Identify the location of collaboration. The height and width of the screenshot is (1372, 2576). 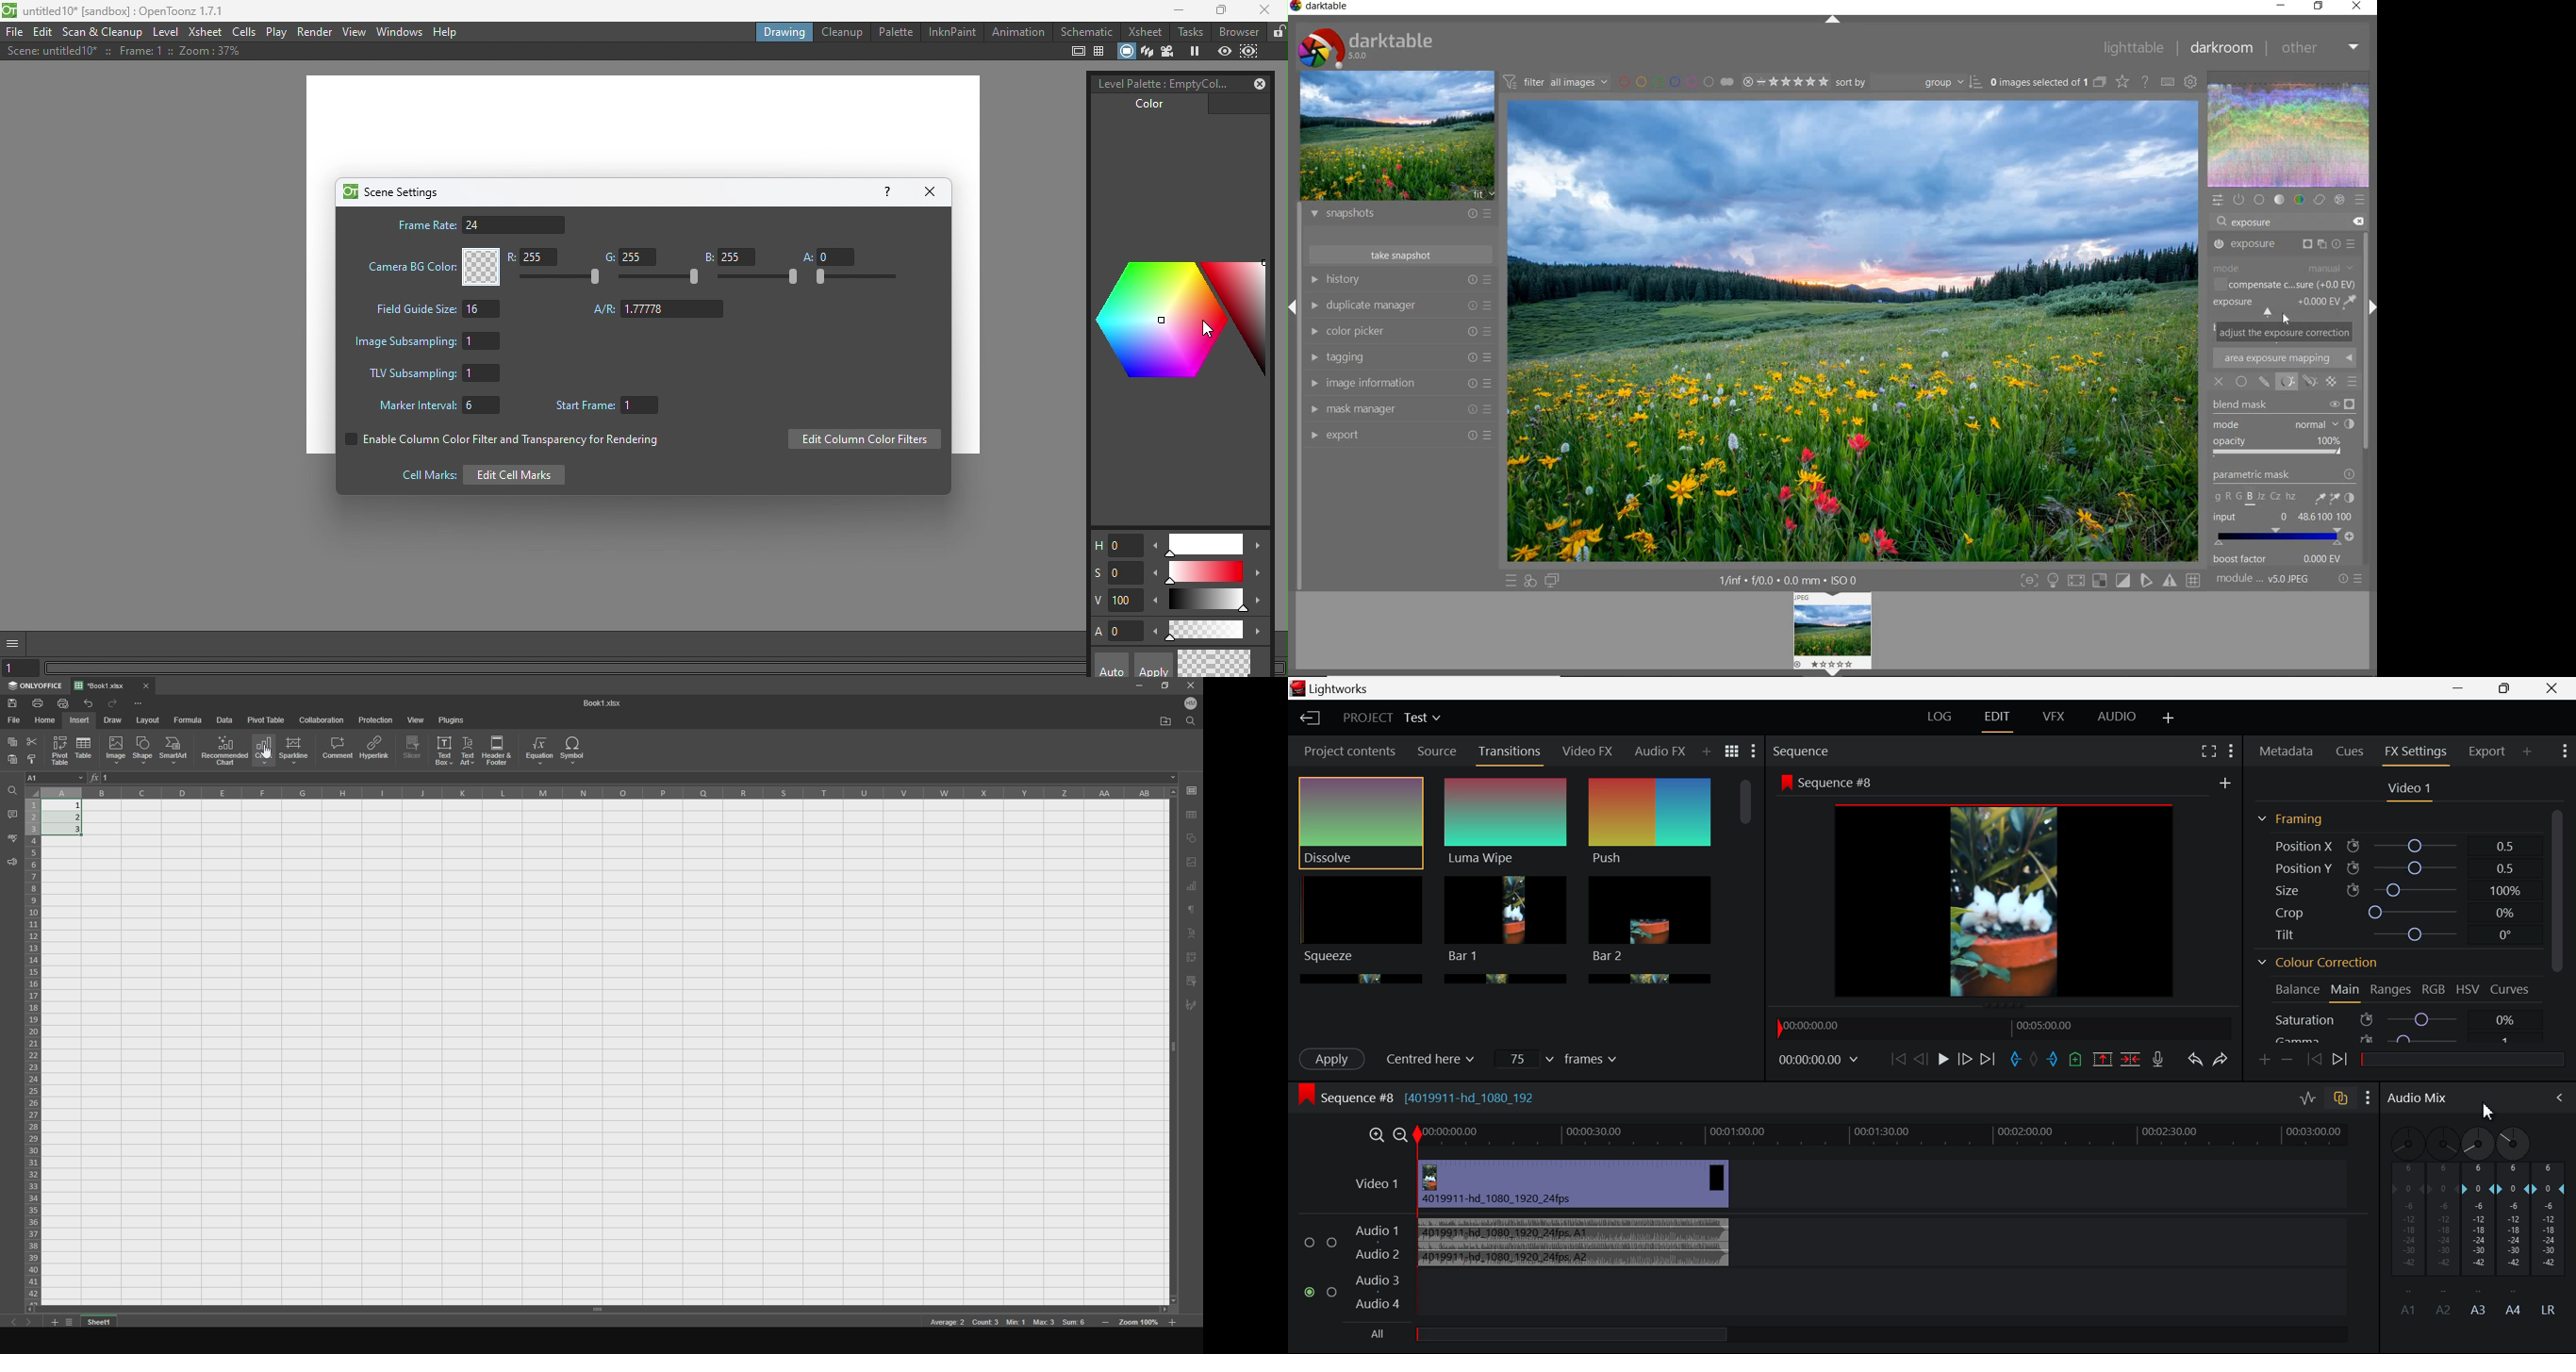
(323, 720).